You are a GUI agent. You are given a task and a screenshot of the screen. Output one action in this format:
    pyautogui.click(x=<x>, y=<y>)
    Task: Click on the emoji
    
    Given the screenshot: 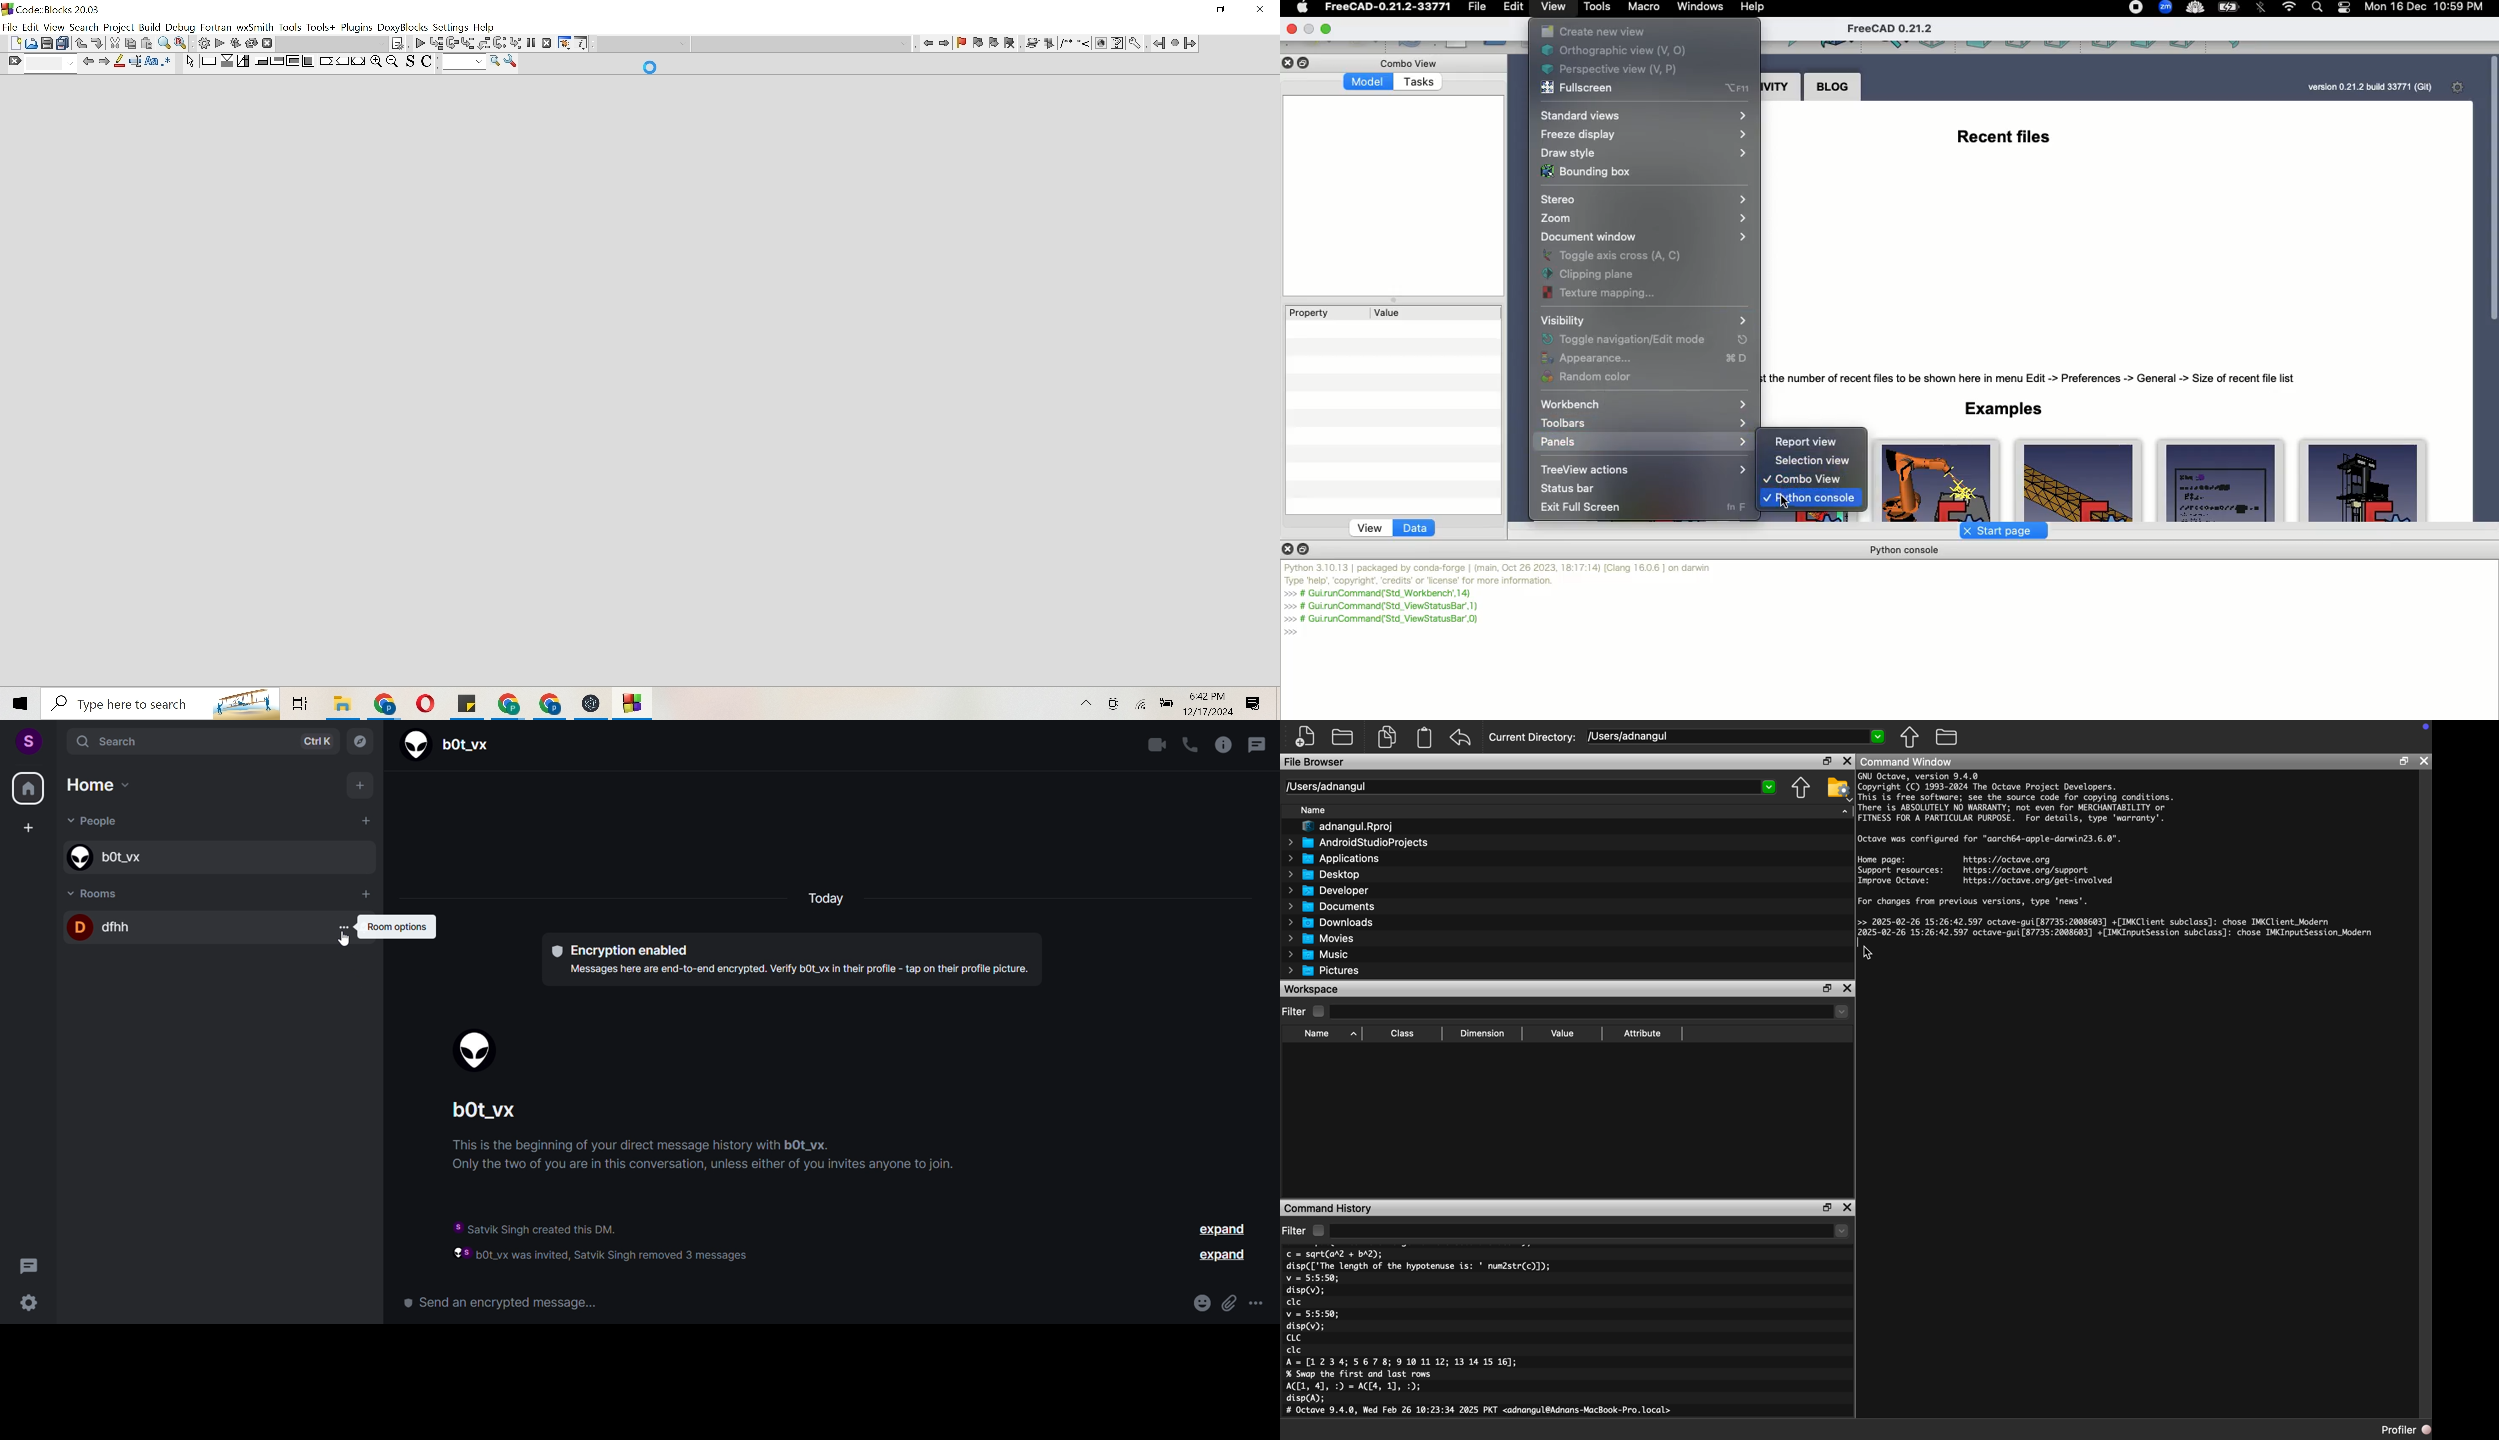 What is the action you would take?
    pyautogui.click(x=1197, y=1303)
    